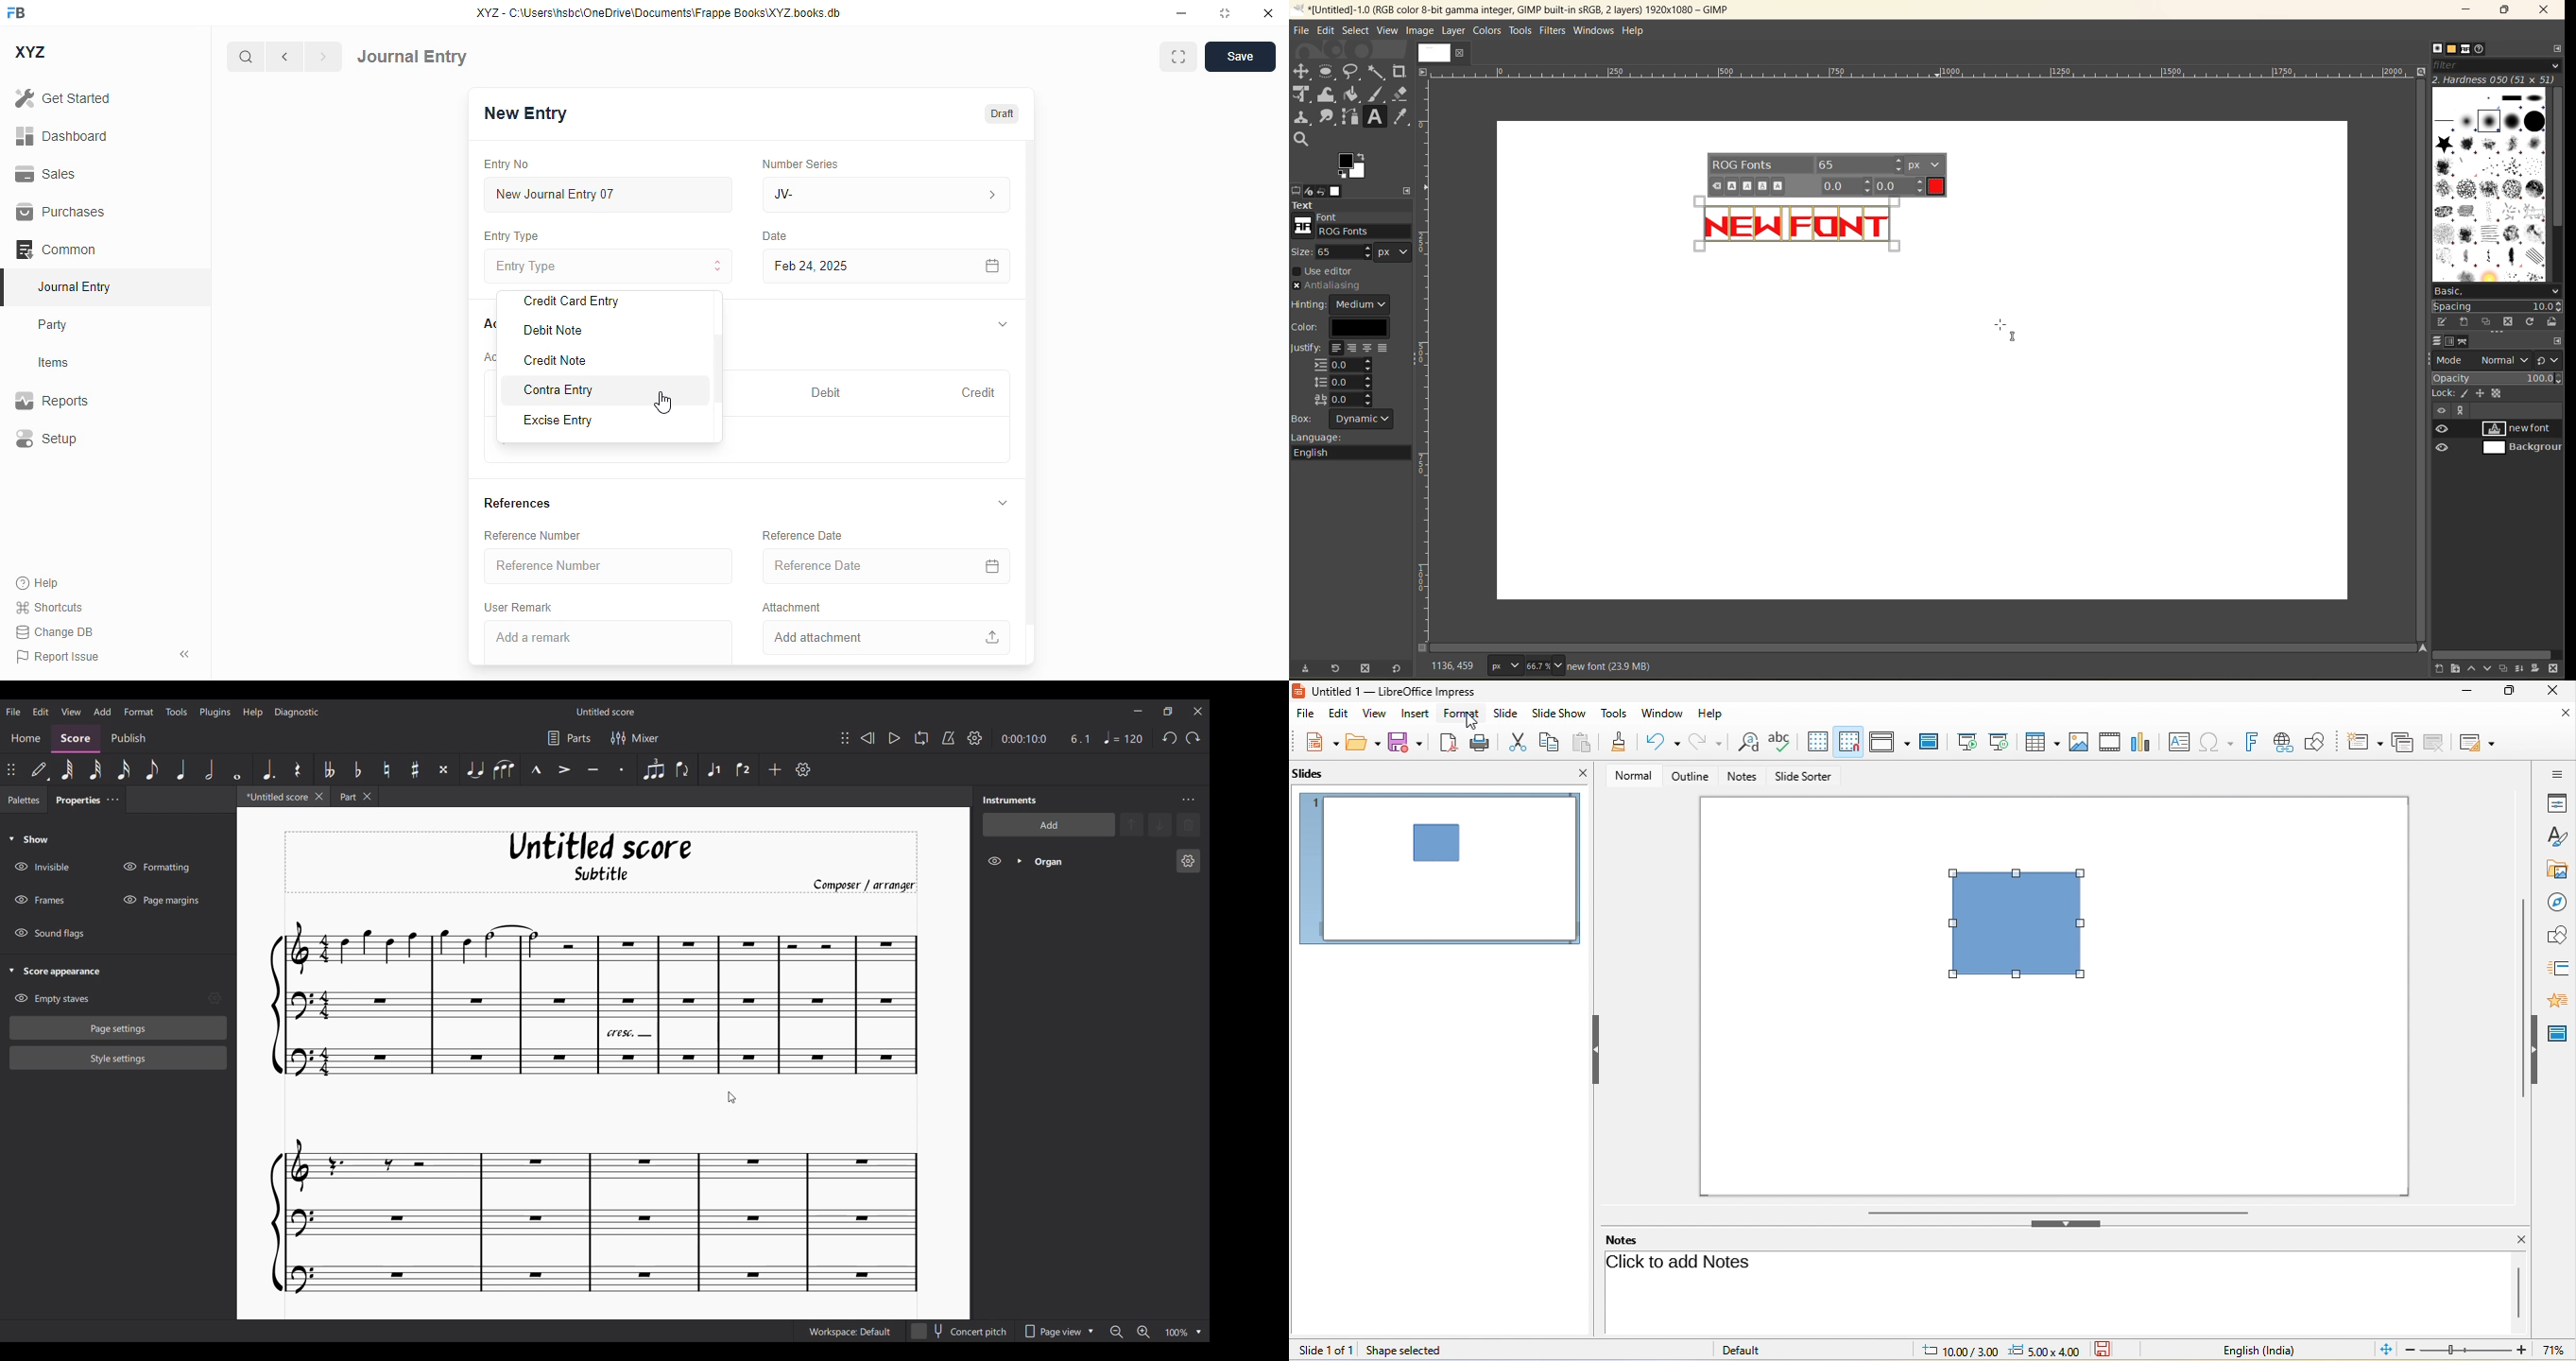  What do you see at coordinates (56, 249) in the screenshot?
I see `common` at bounding box center [56, 249].